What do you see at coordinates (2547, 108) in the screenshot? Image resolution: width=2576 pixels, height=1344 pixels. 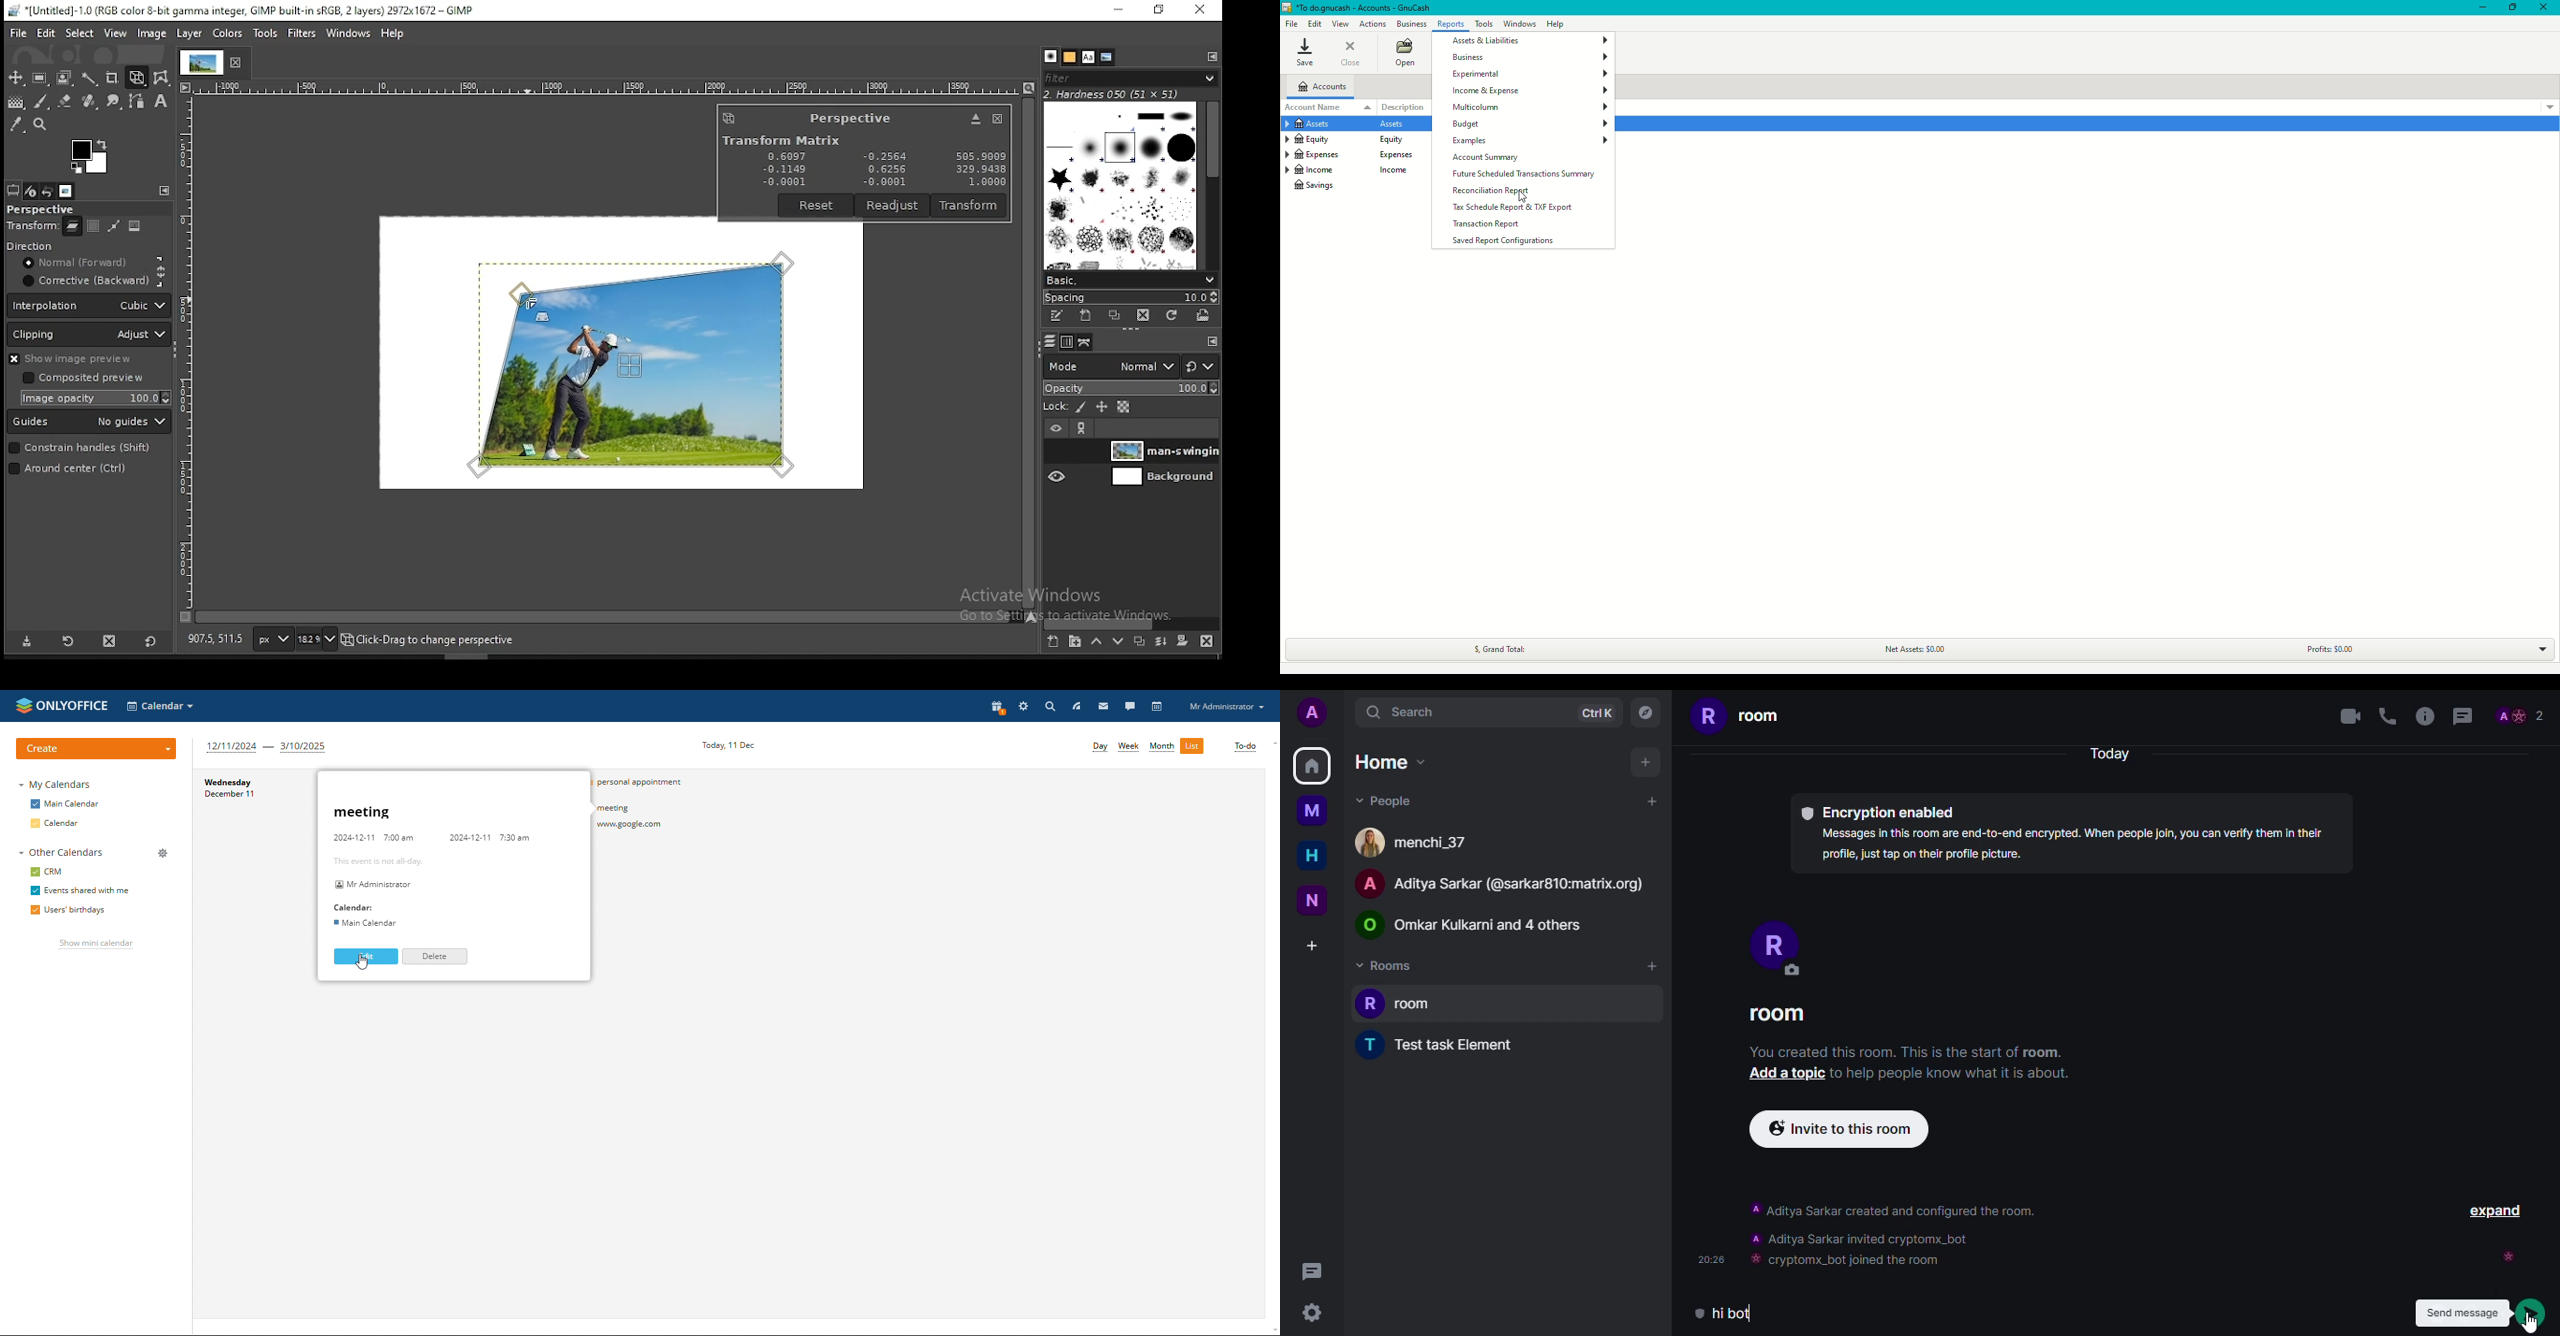 I see `Drop down menu` at bounding box center [2547, 108].